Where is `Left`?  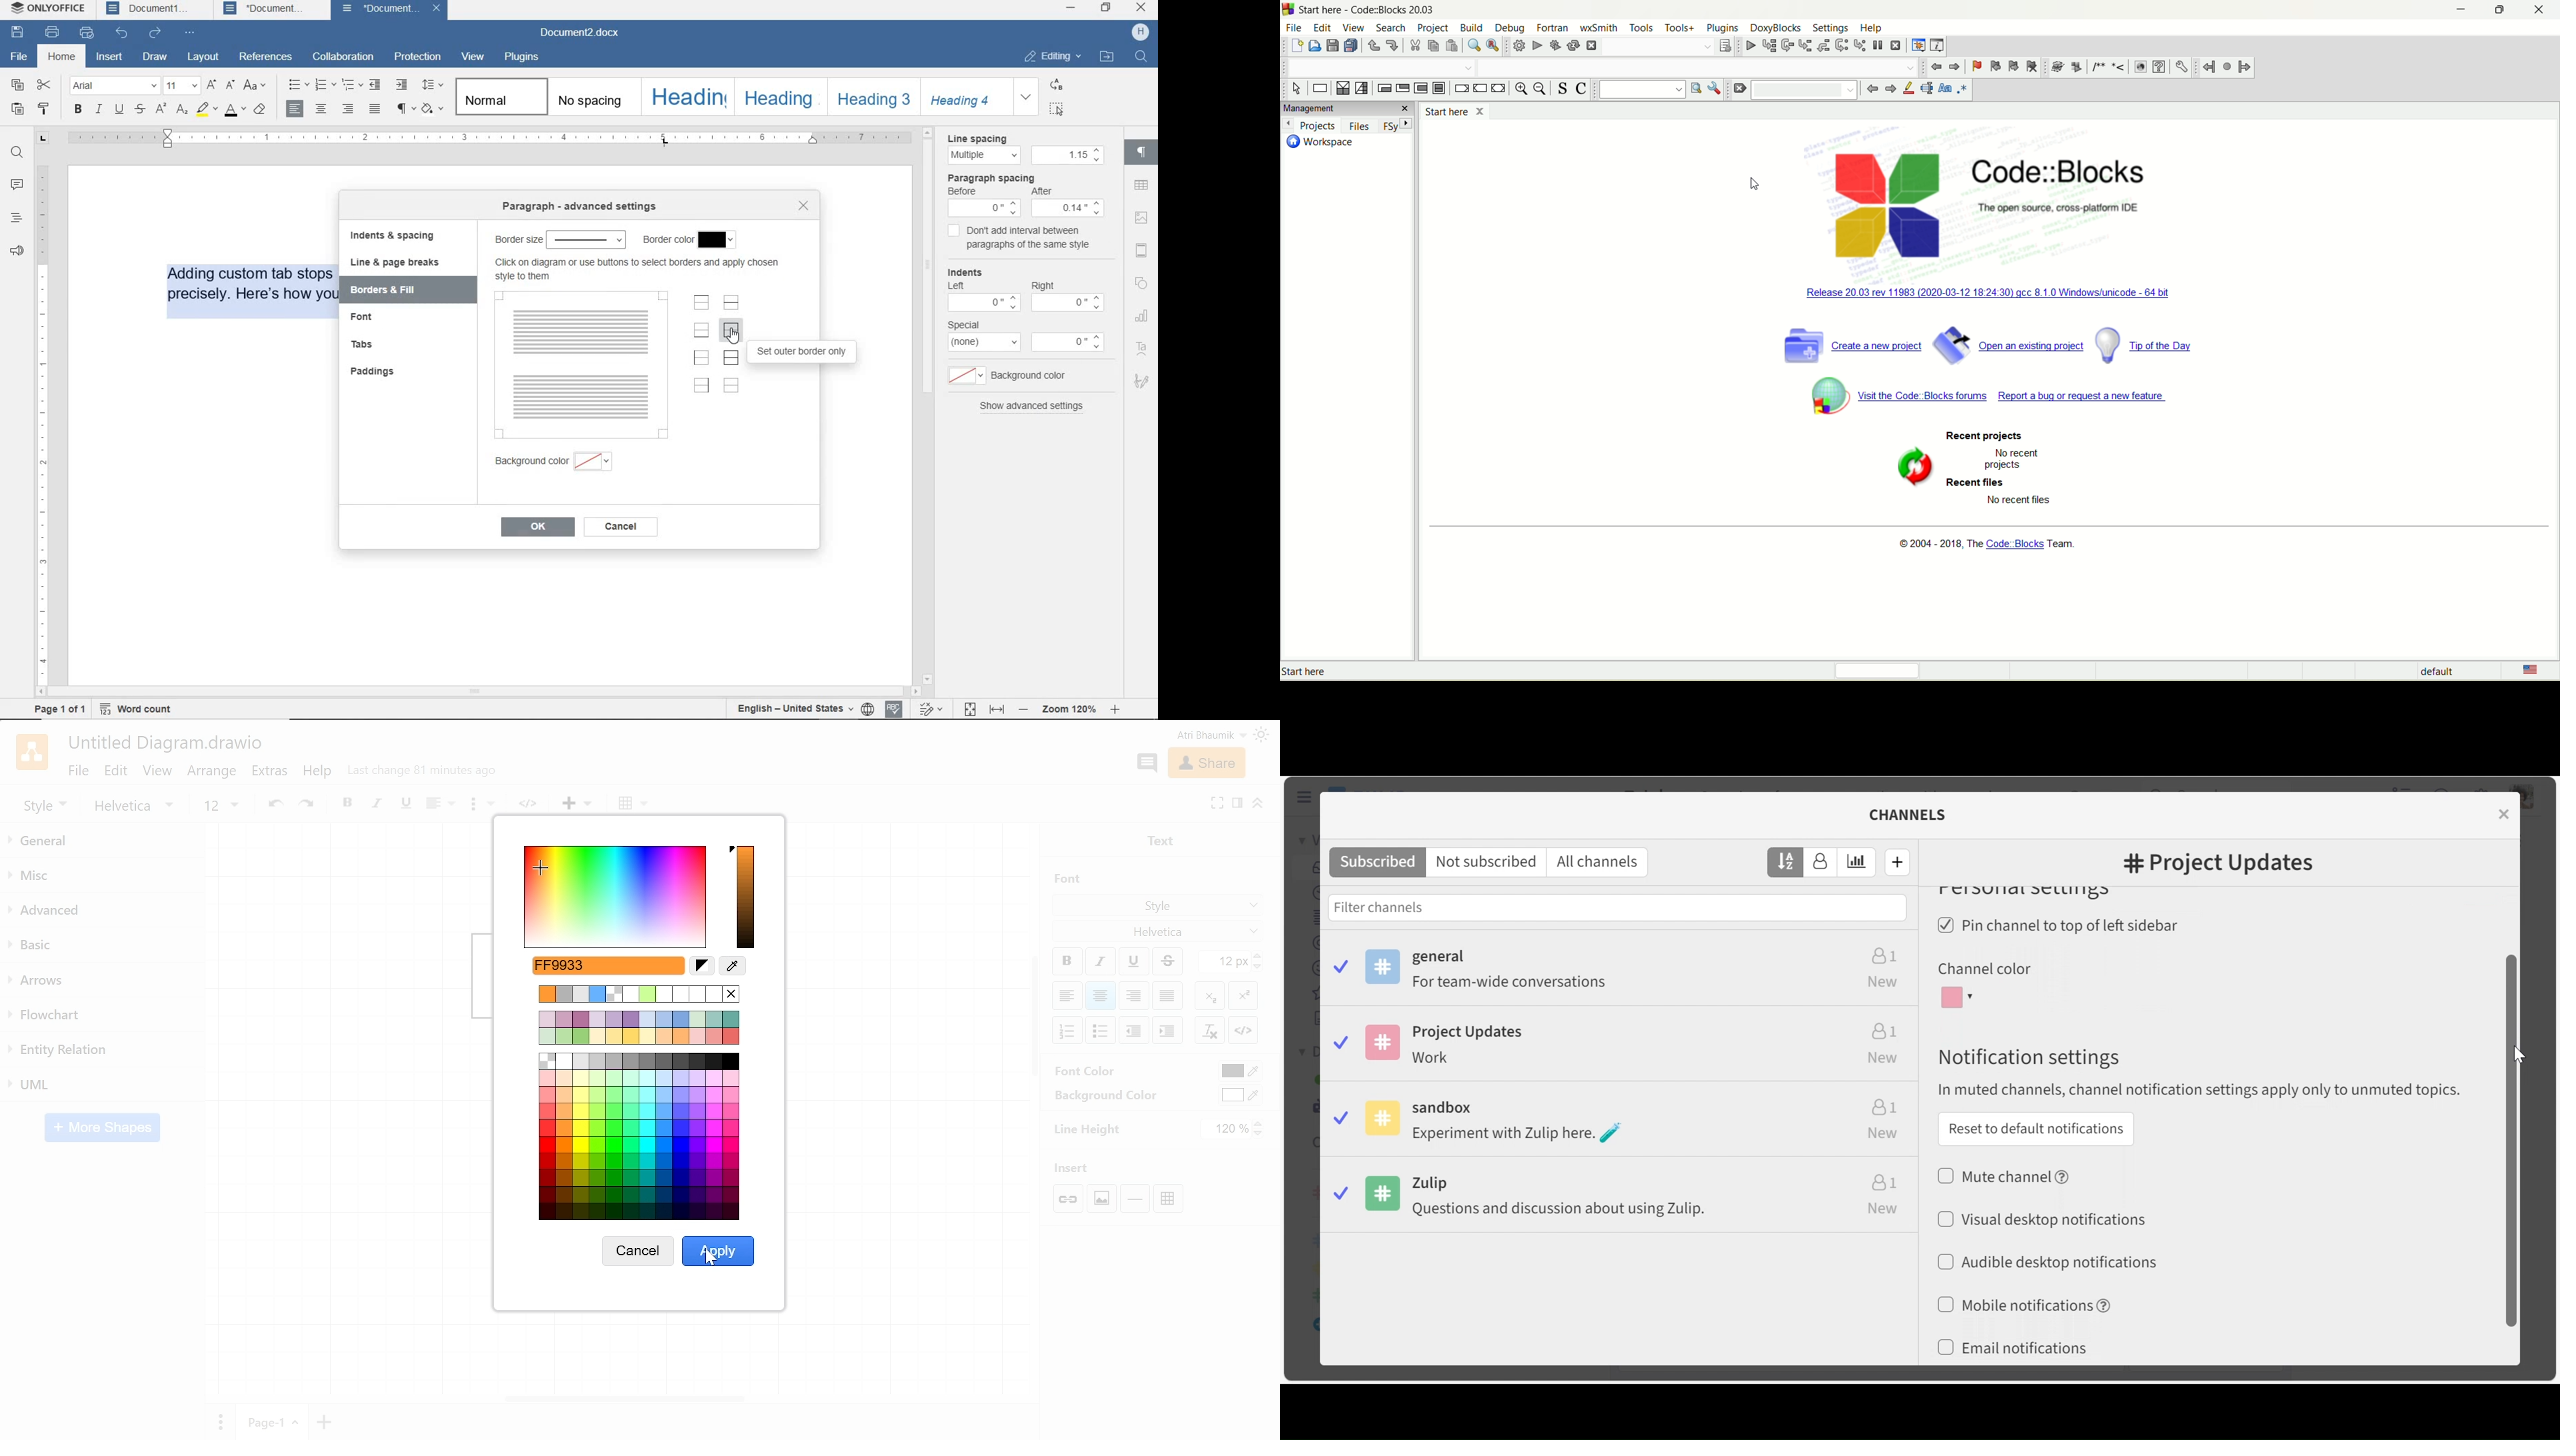 Left is located at coordinates (961, 286).